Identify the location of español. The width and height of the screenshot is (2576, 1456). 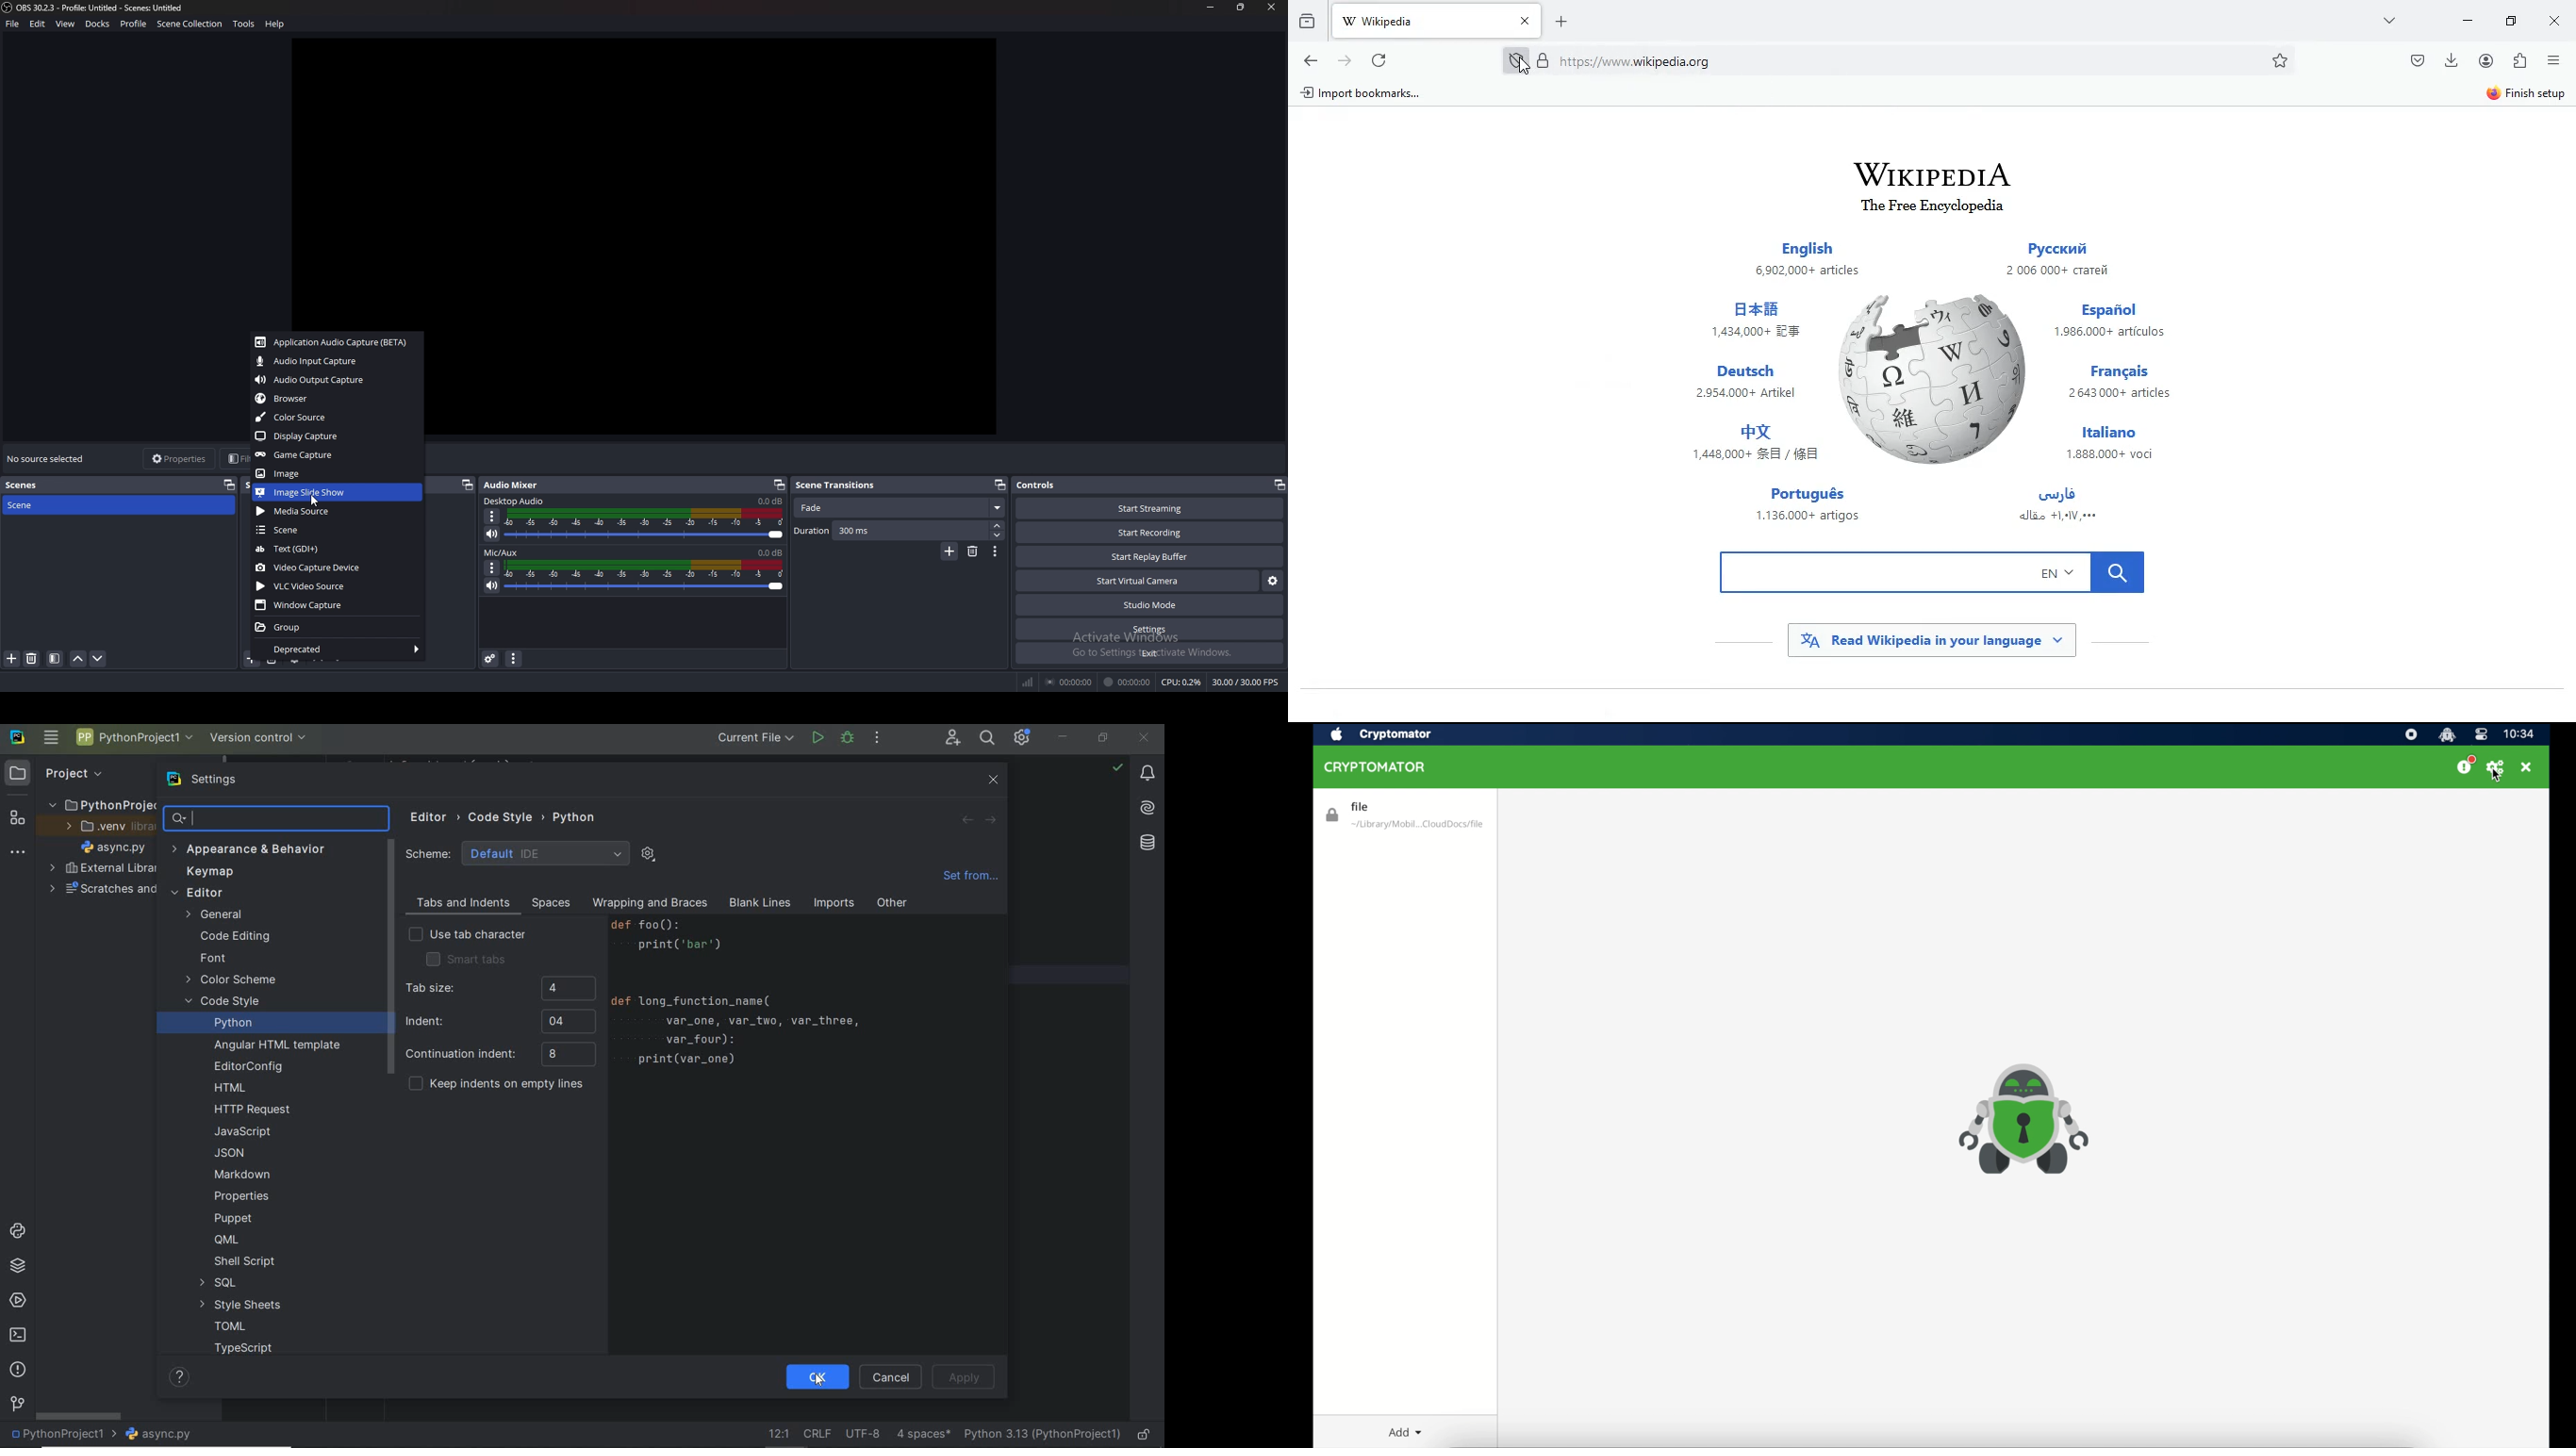
(2116, 321).